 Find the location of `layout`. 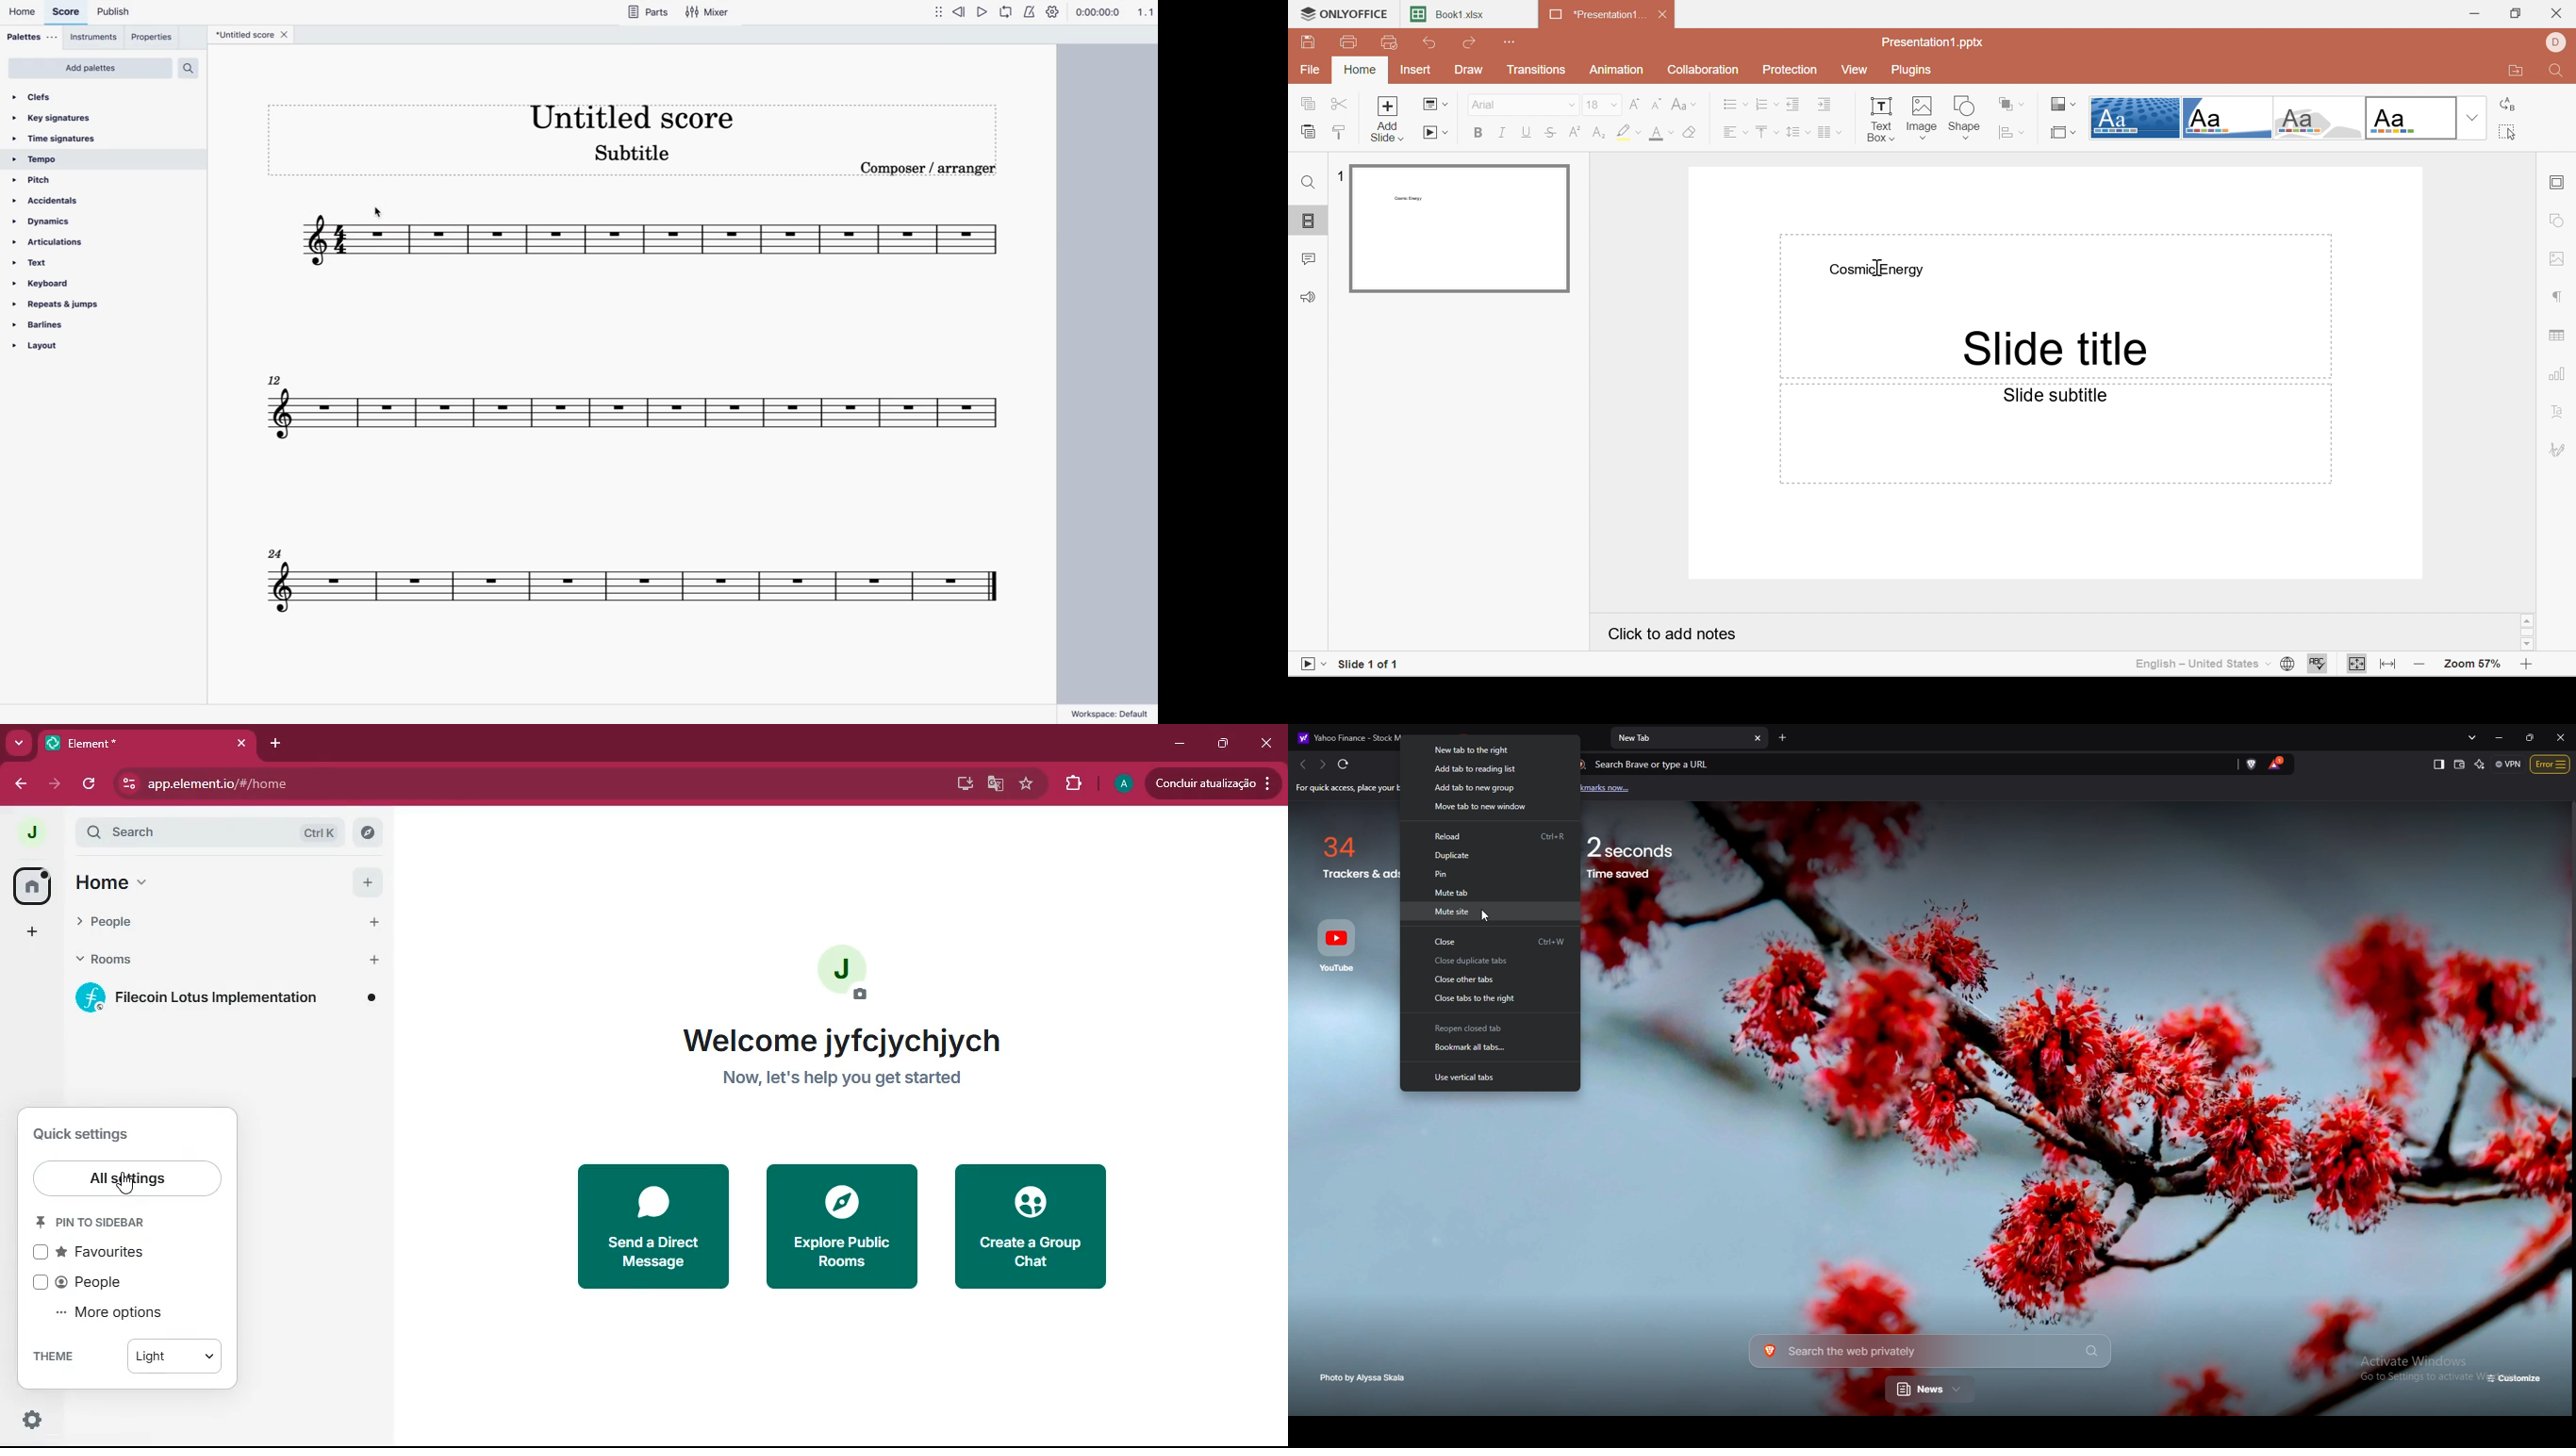

layout is located at coordinates (61, 349).